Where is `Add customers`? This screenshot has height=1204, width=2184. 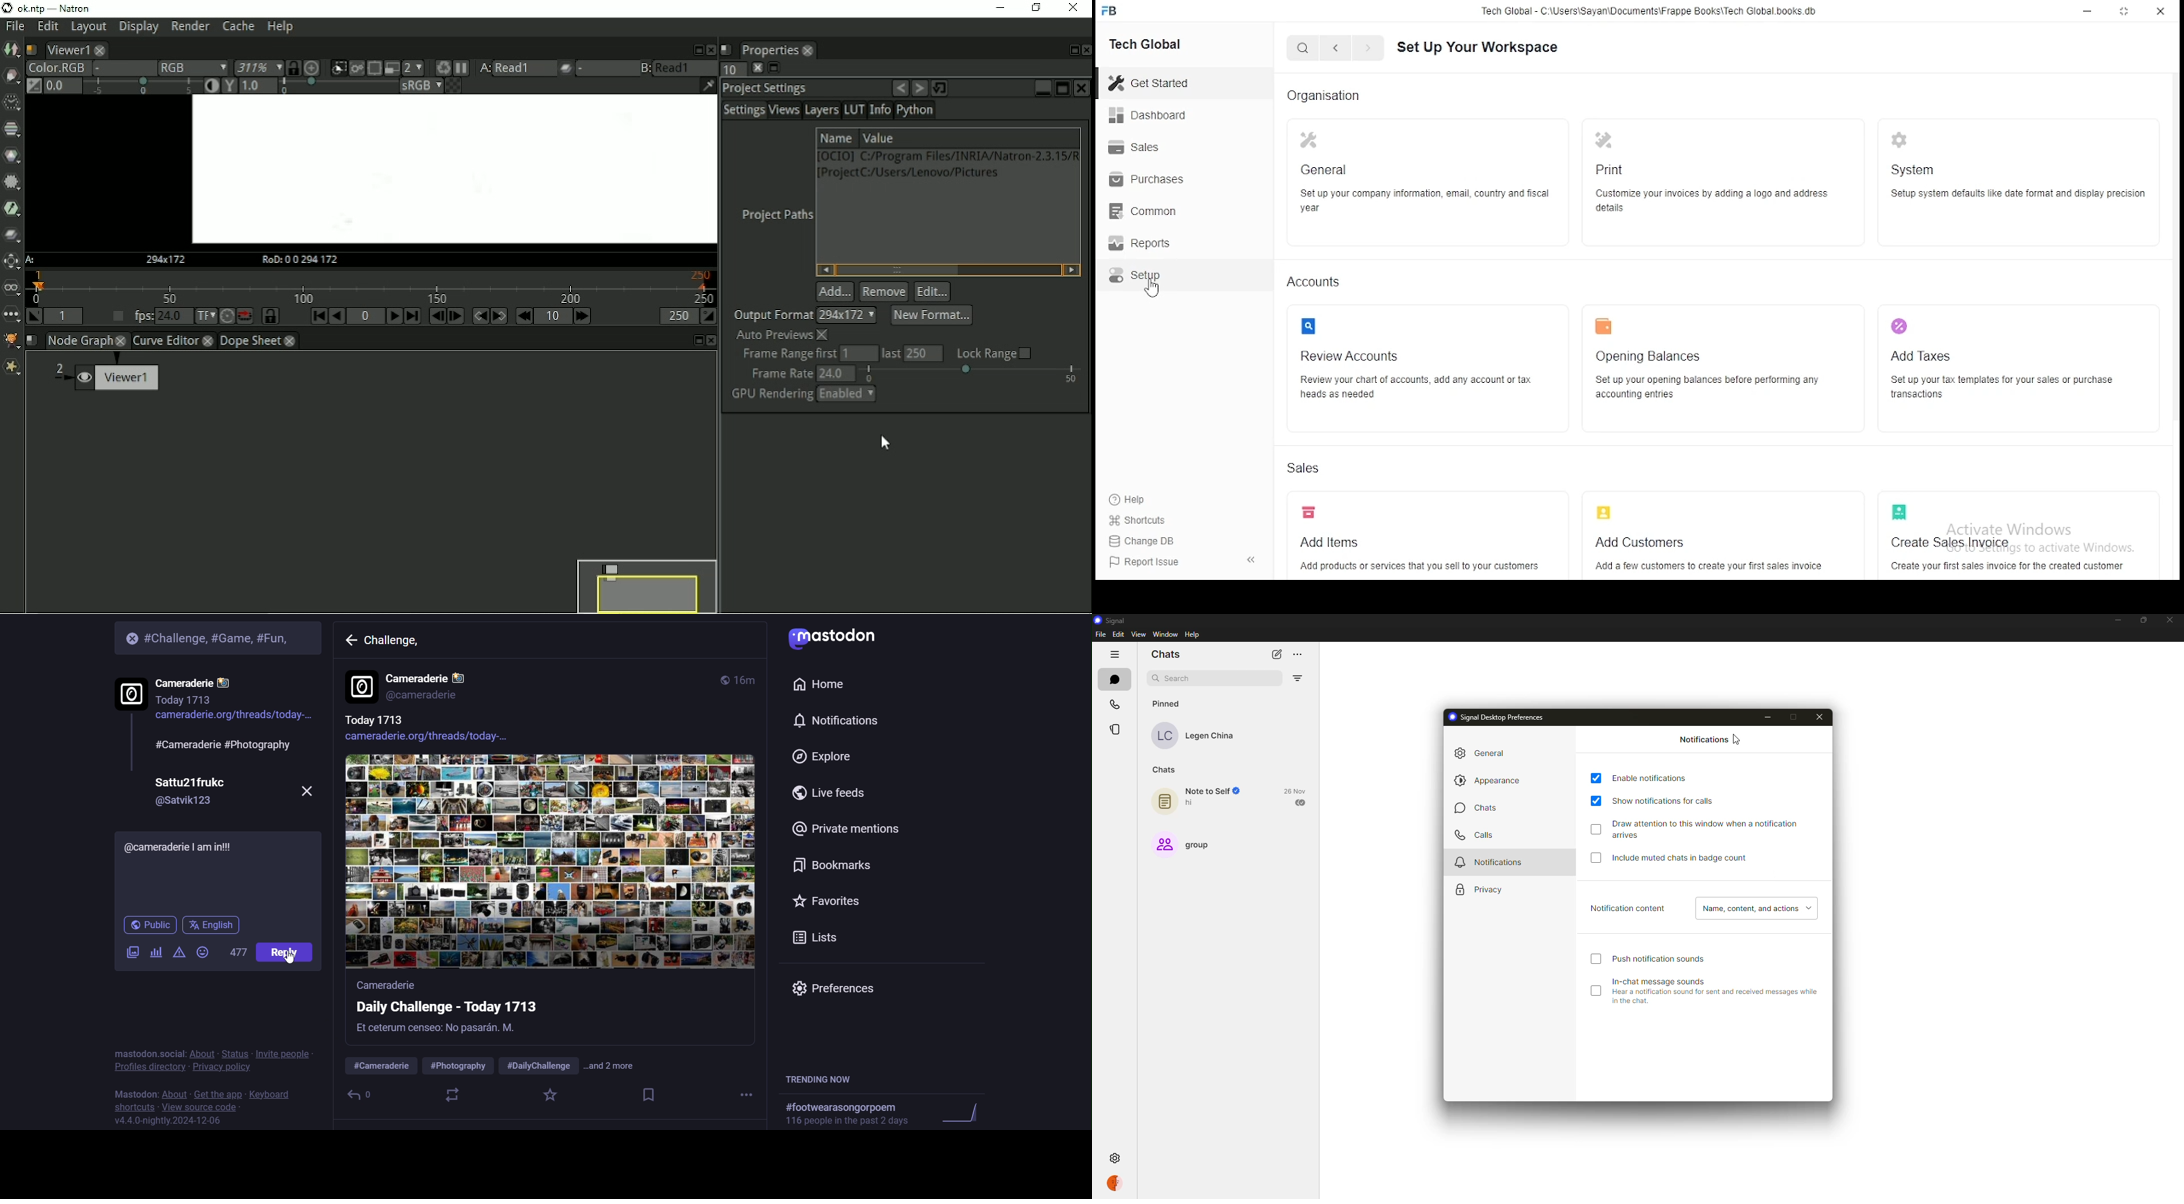
Add customers is located at coordinates (1716, 539).